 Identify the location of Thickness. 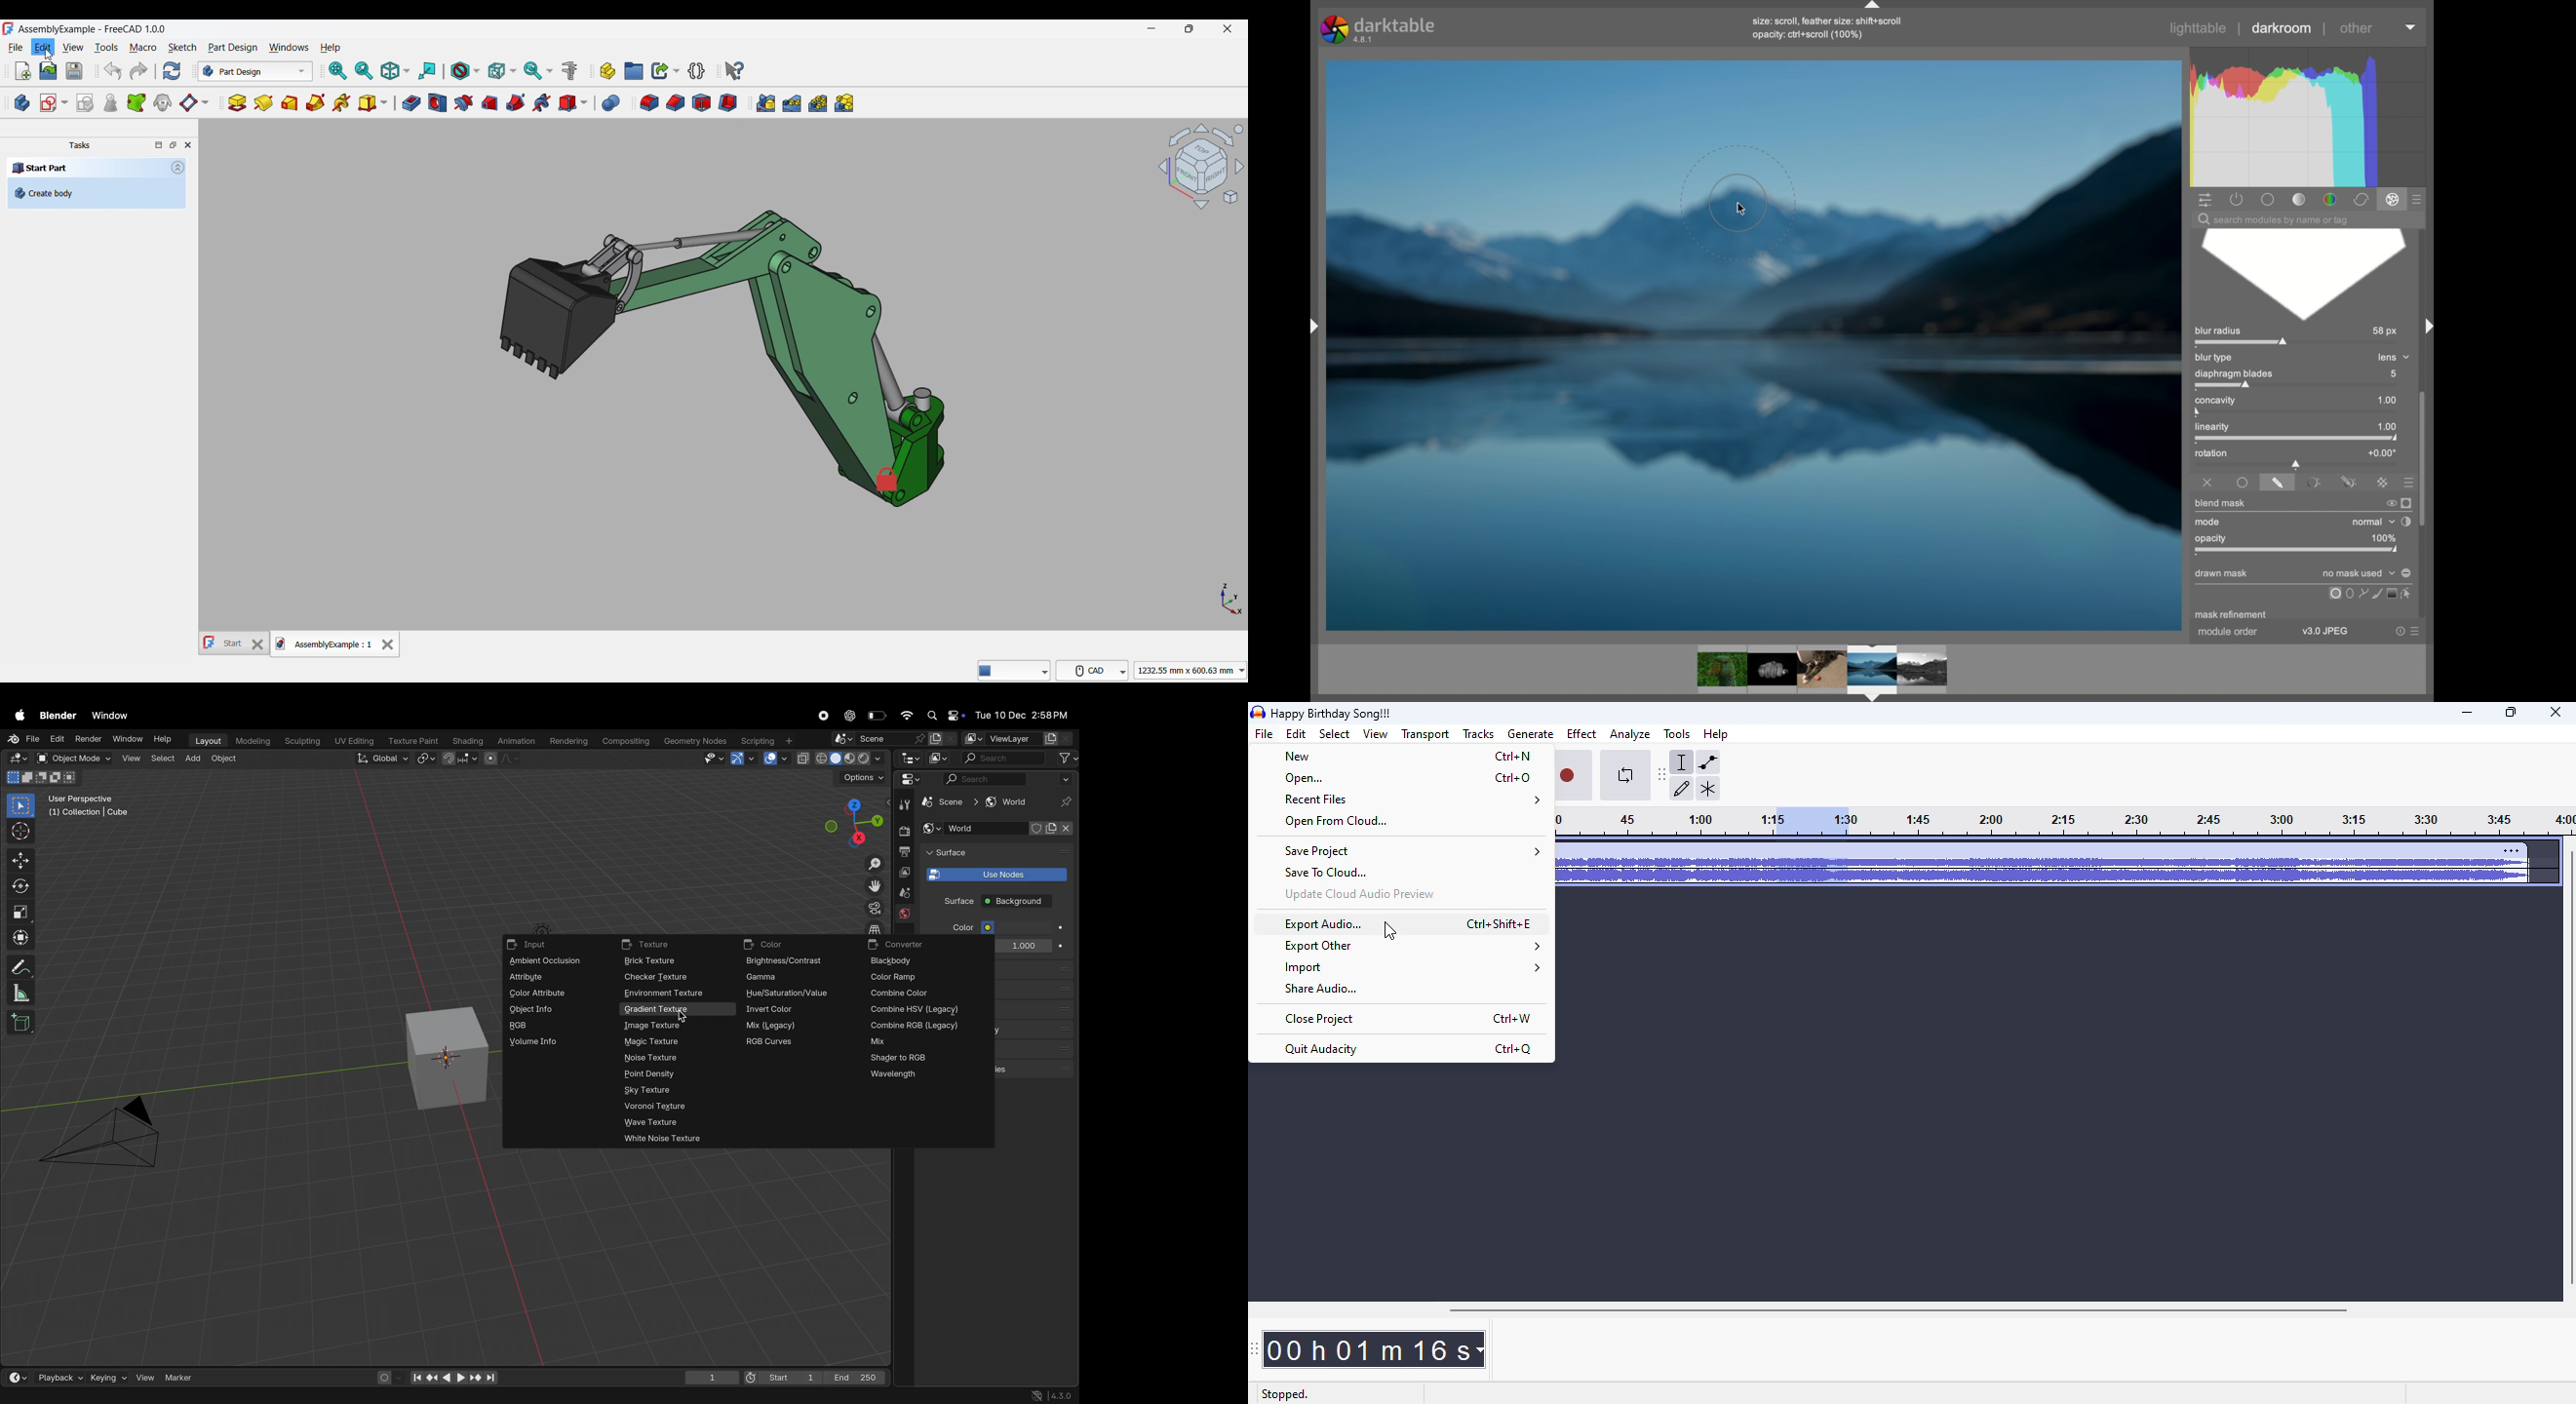
(727, 103).